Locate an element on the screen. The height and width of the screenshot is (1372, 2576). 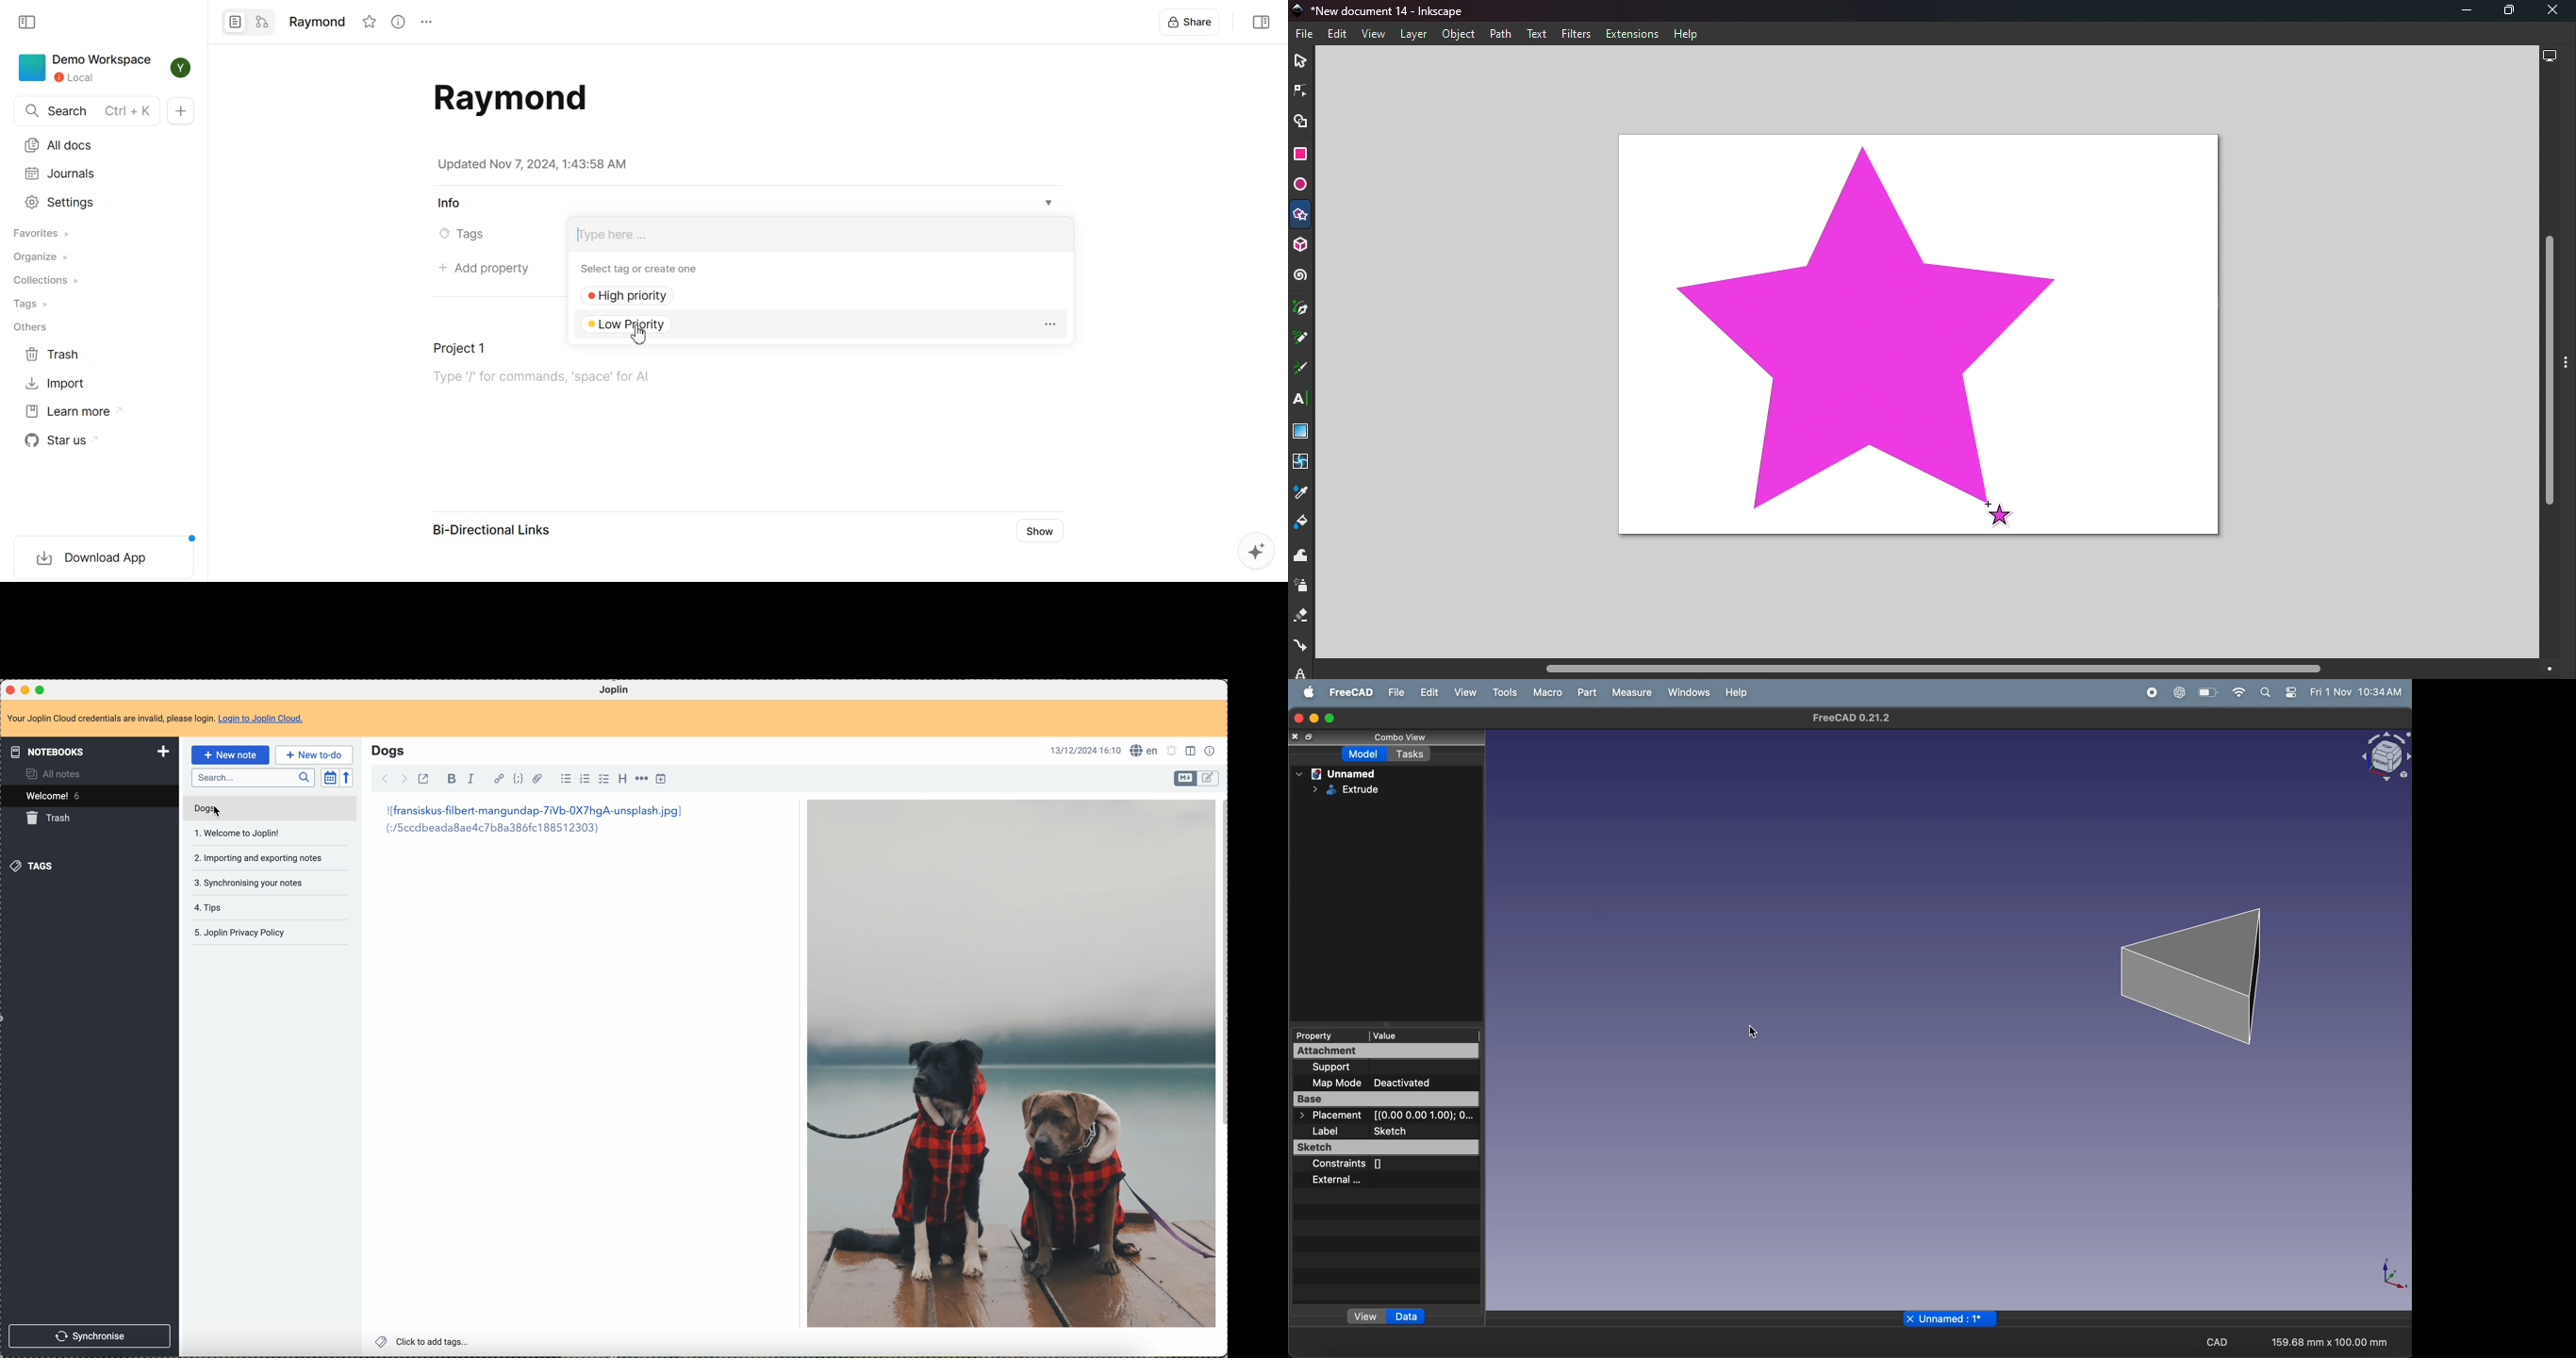
reverse sort order is located at coordinates (347, 777).